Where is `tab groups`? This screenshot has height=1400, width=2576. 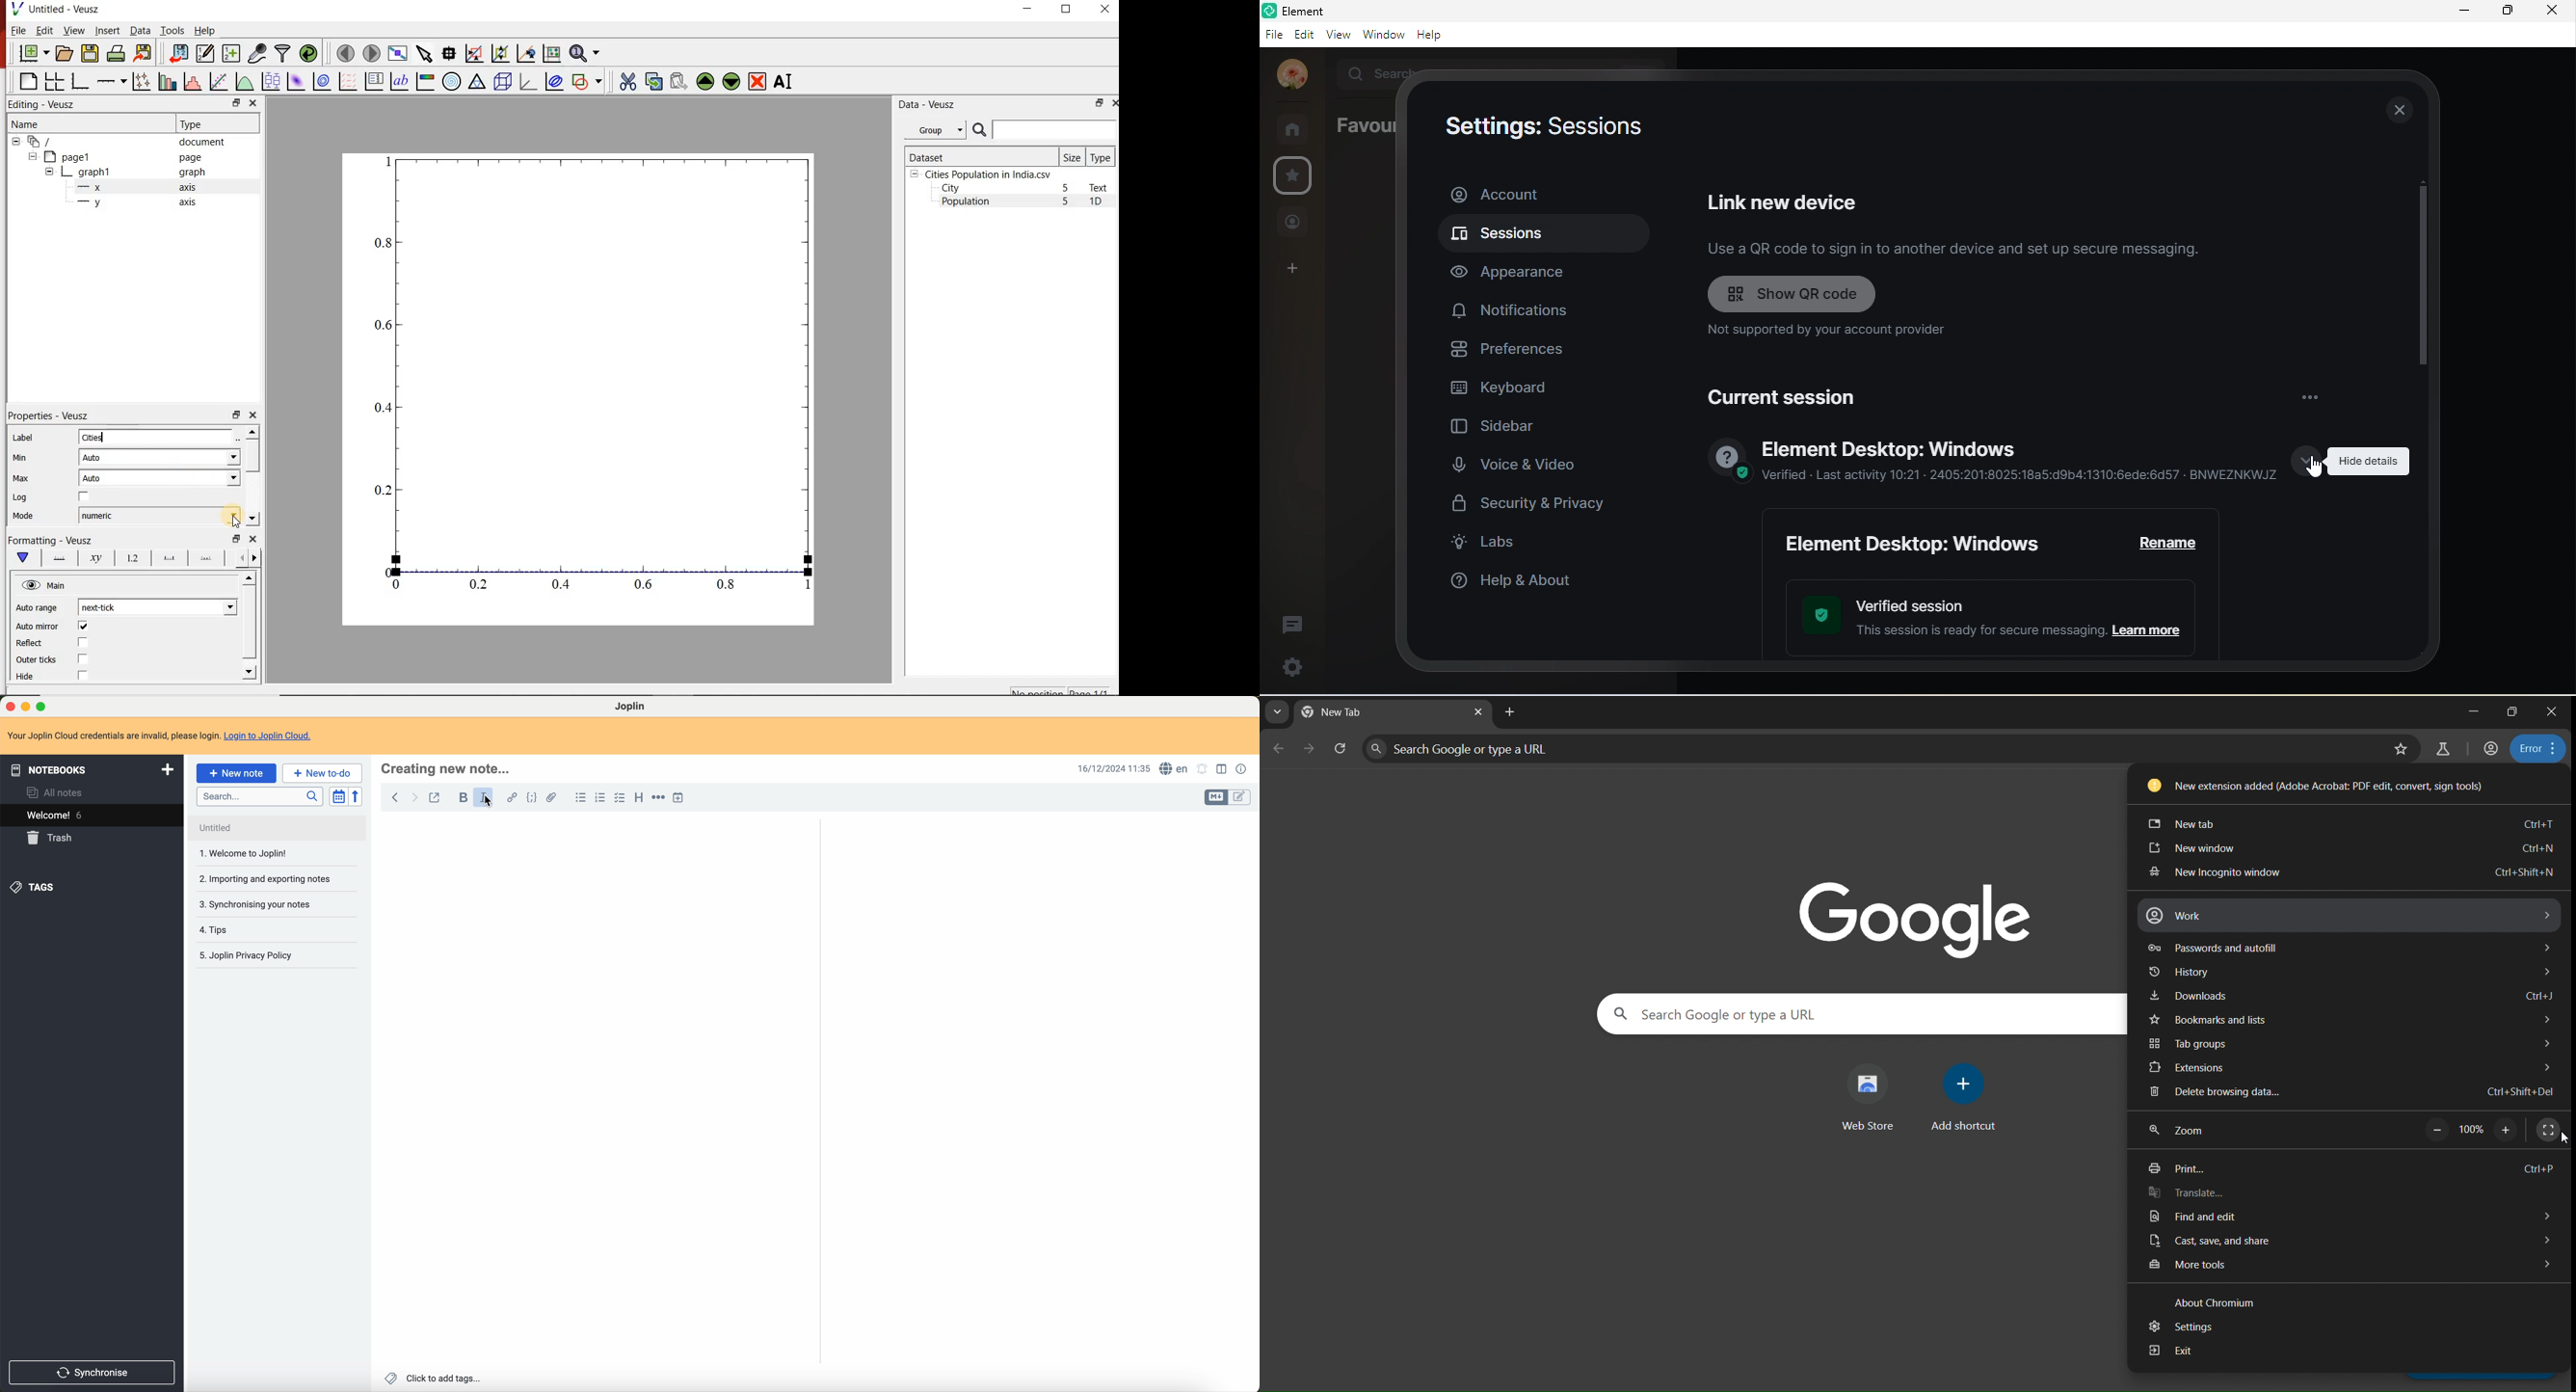 tab groups is located at coordinates (2350, 1044).